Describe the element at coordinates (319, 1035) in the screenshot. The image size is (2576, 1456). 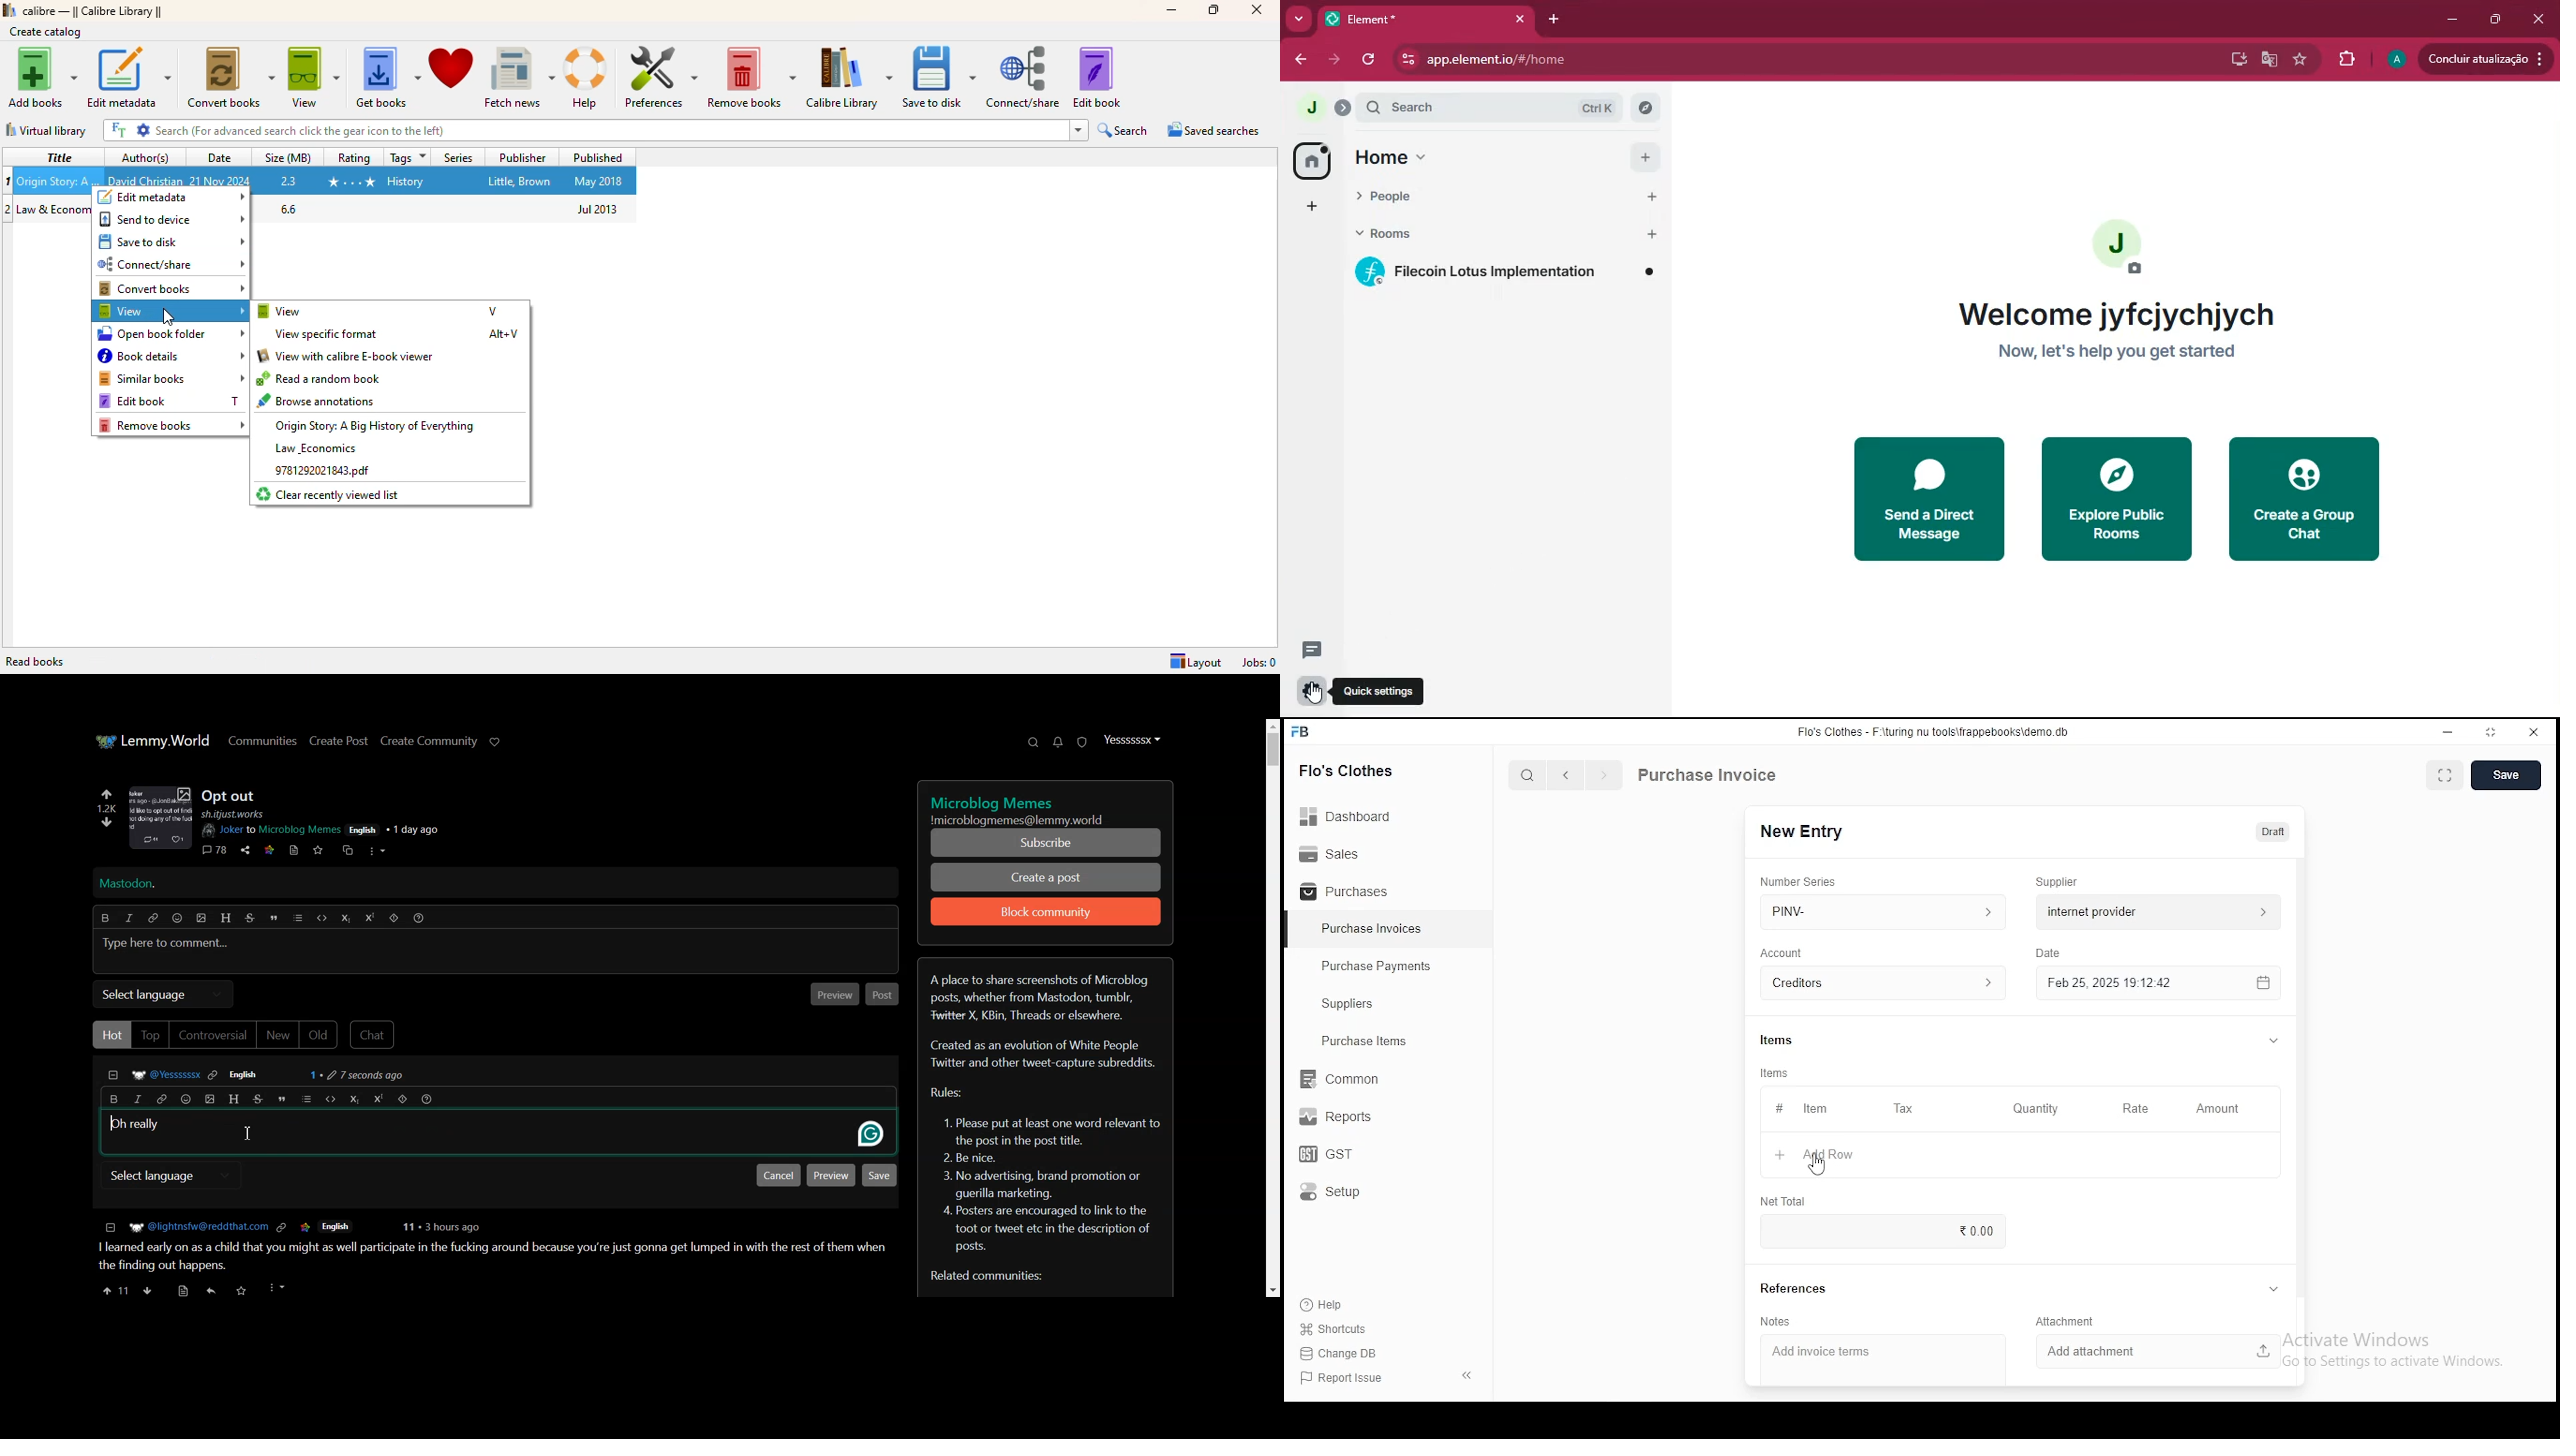
I see `Old` at that location.